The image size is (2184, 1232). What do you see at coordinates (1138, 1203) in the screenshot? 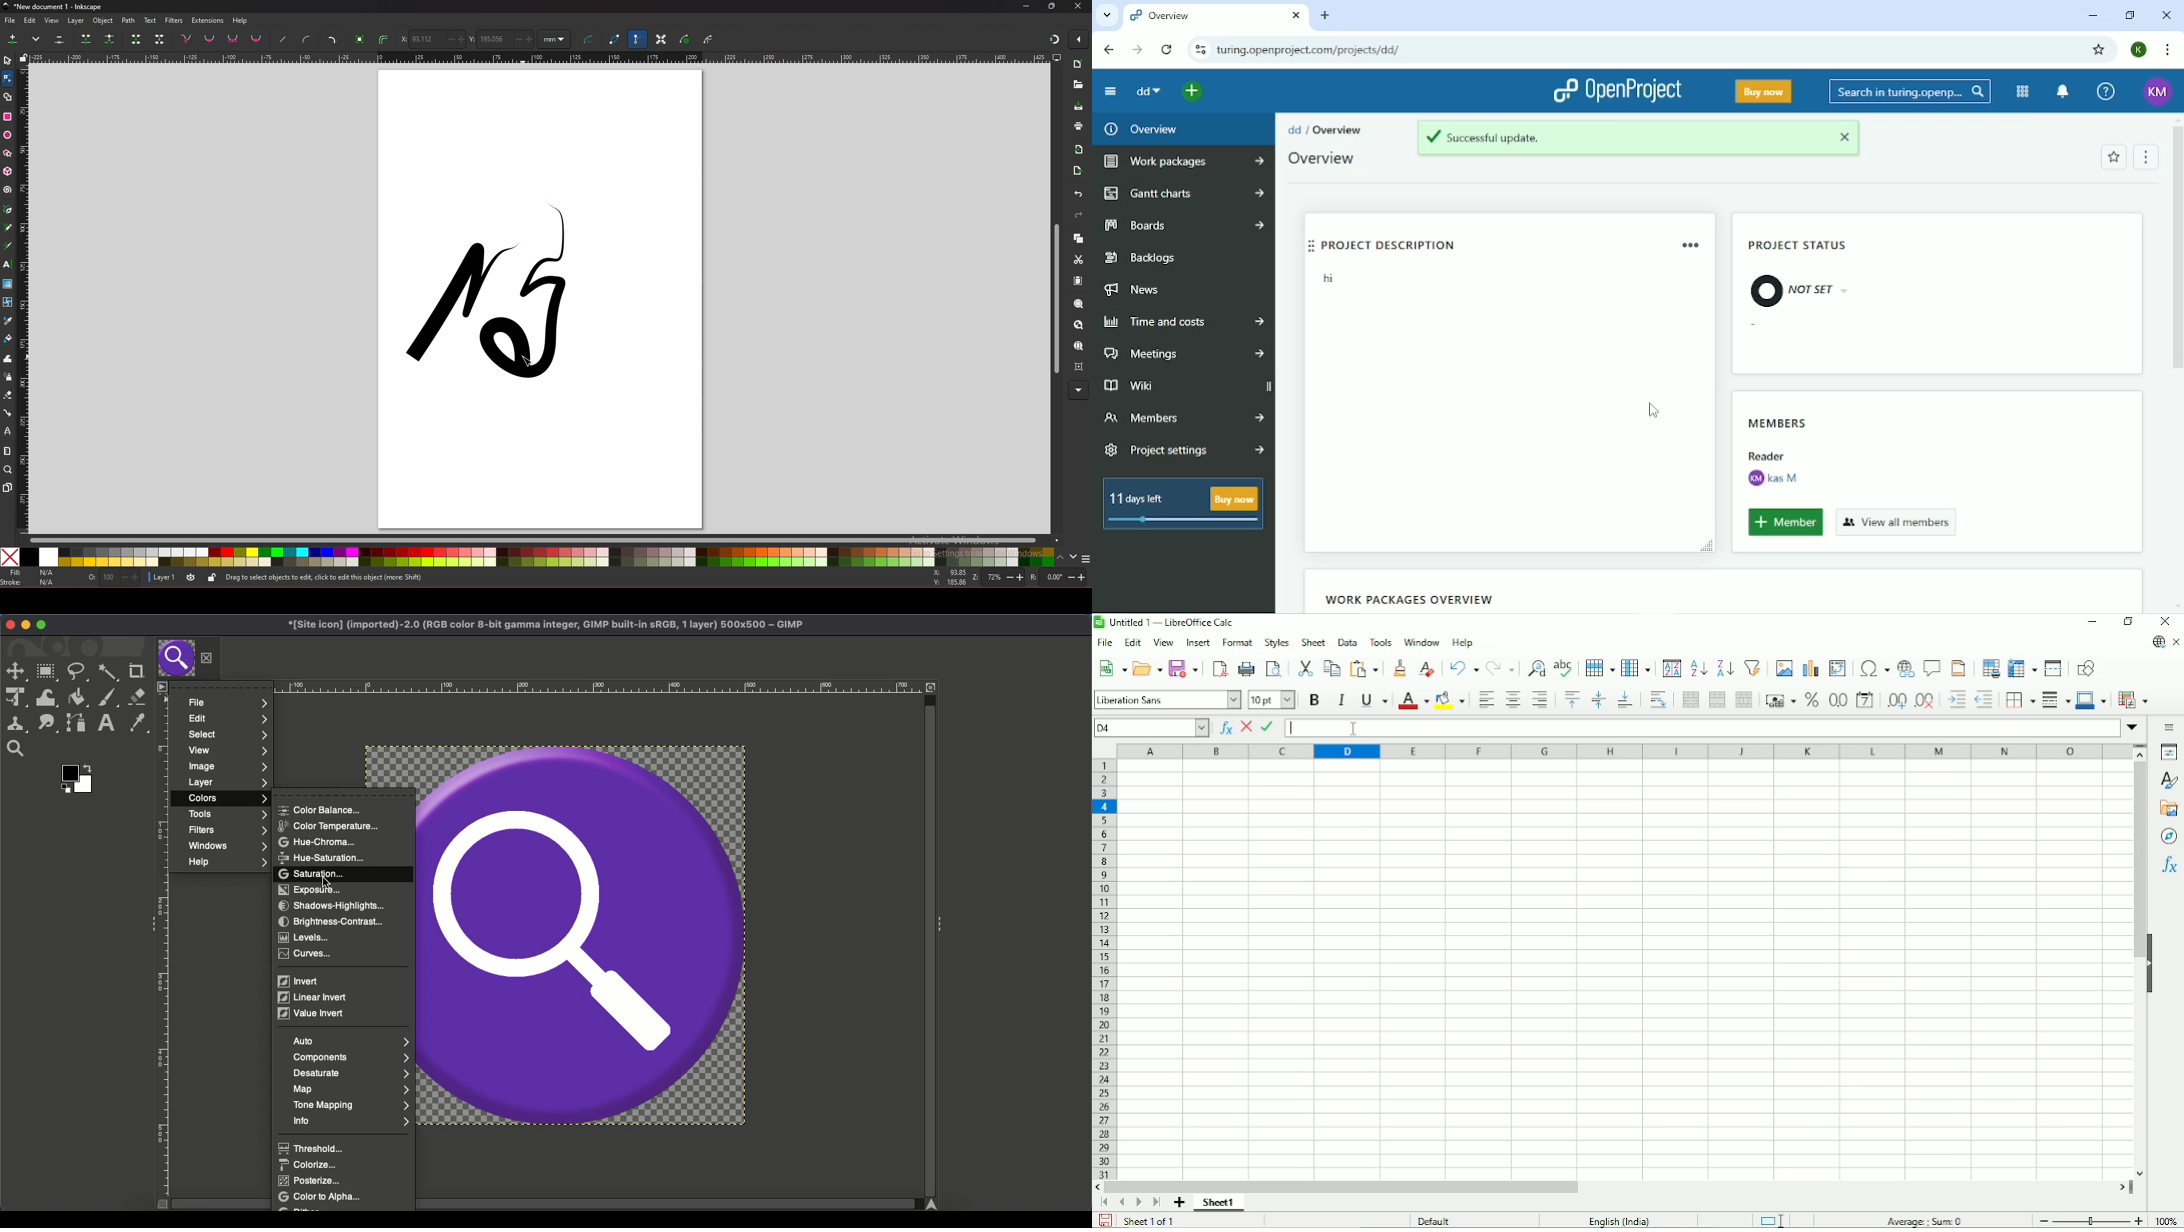
I see `Scroll to next sheet` at bounding box center [1138, 1203].